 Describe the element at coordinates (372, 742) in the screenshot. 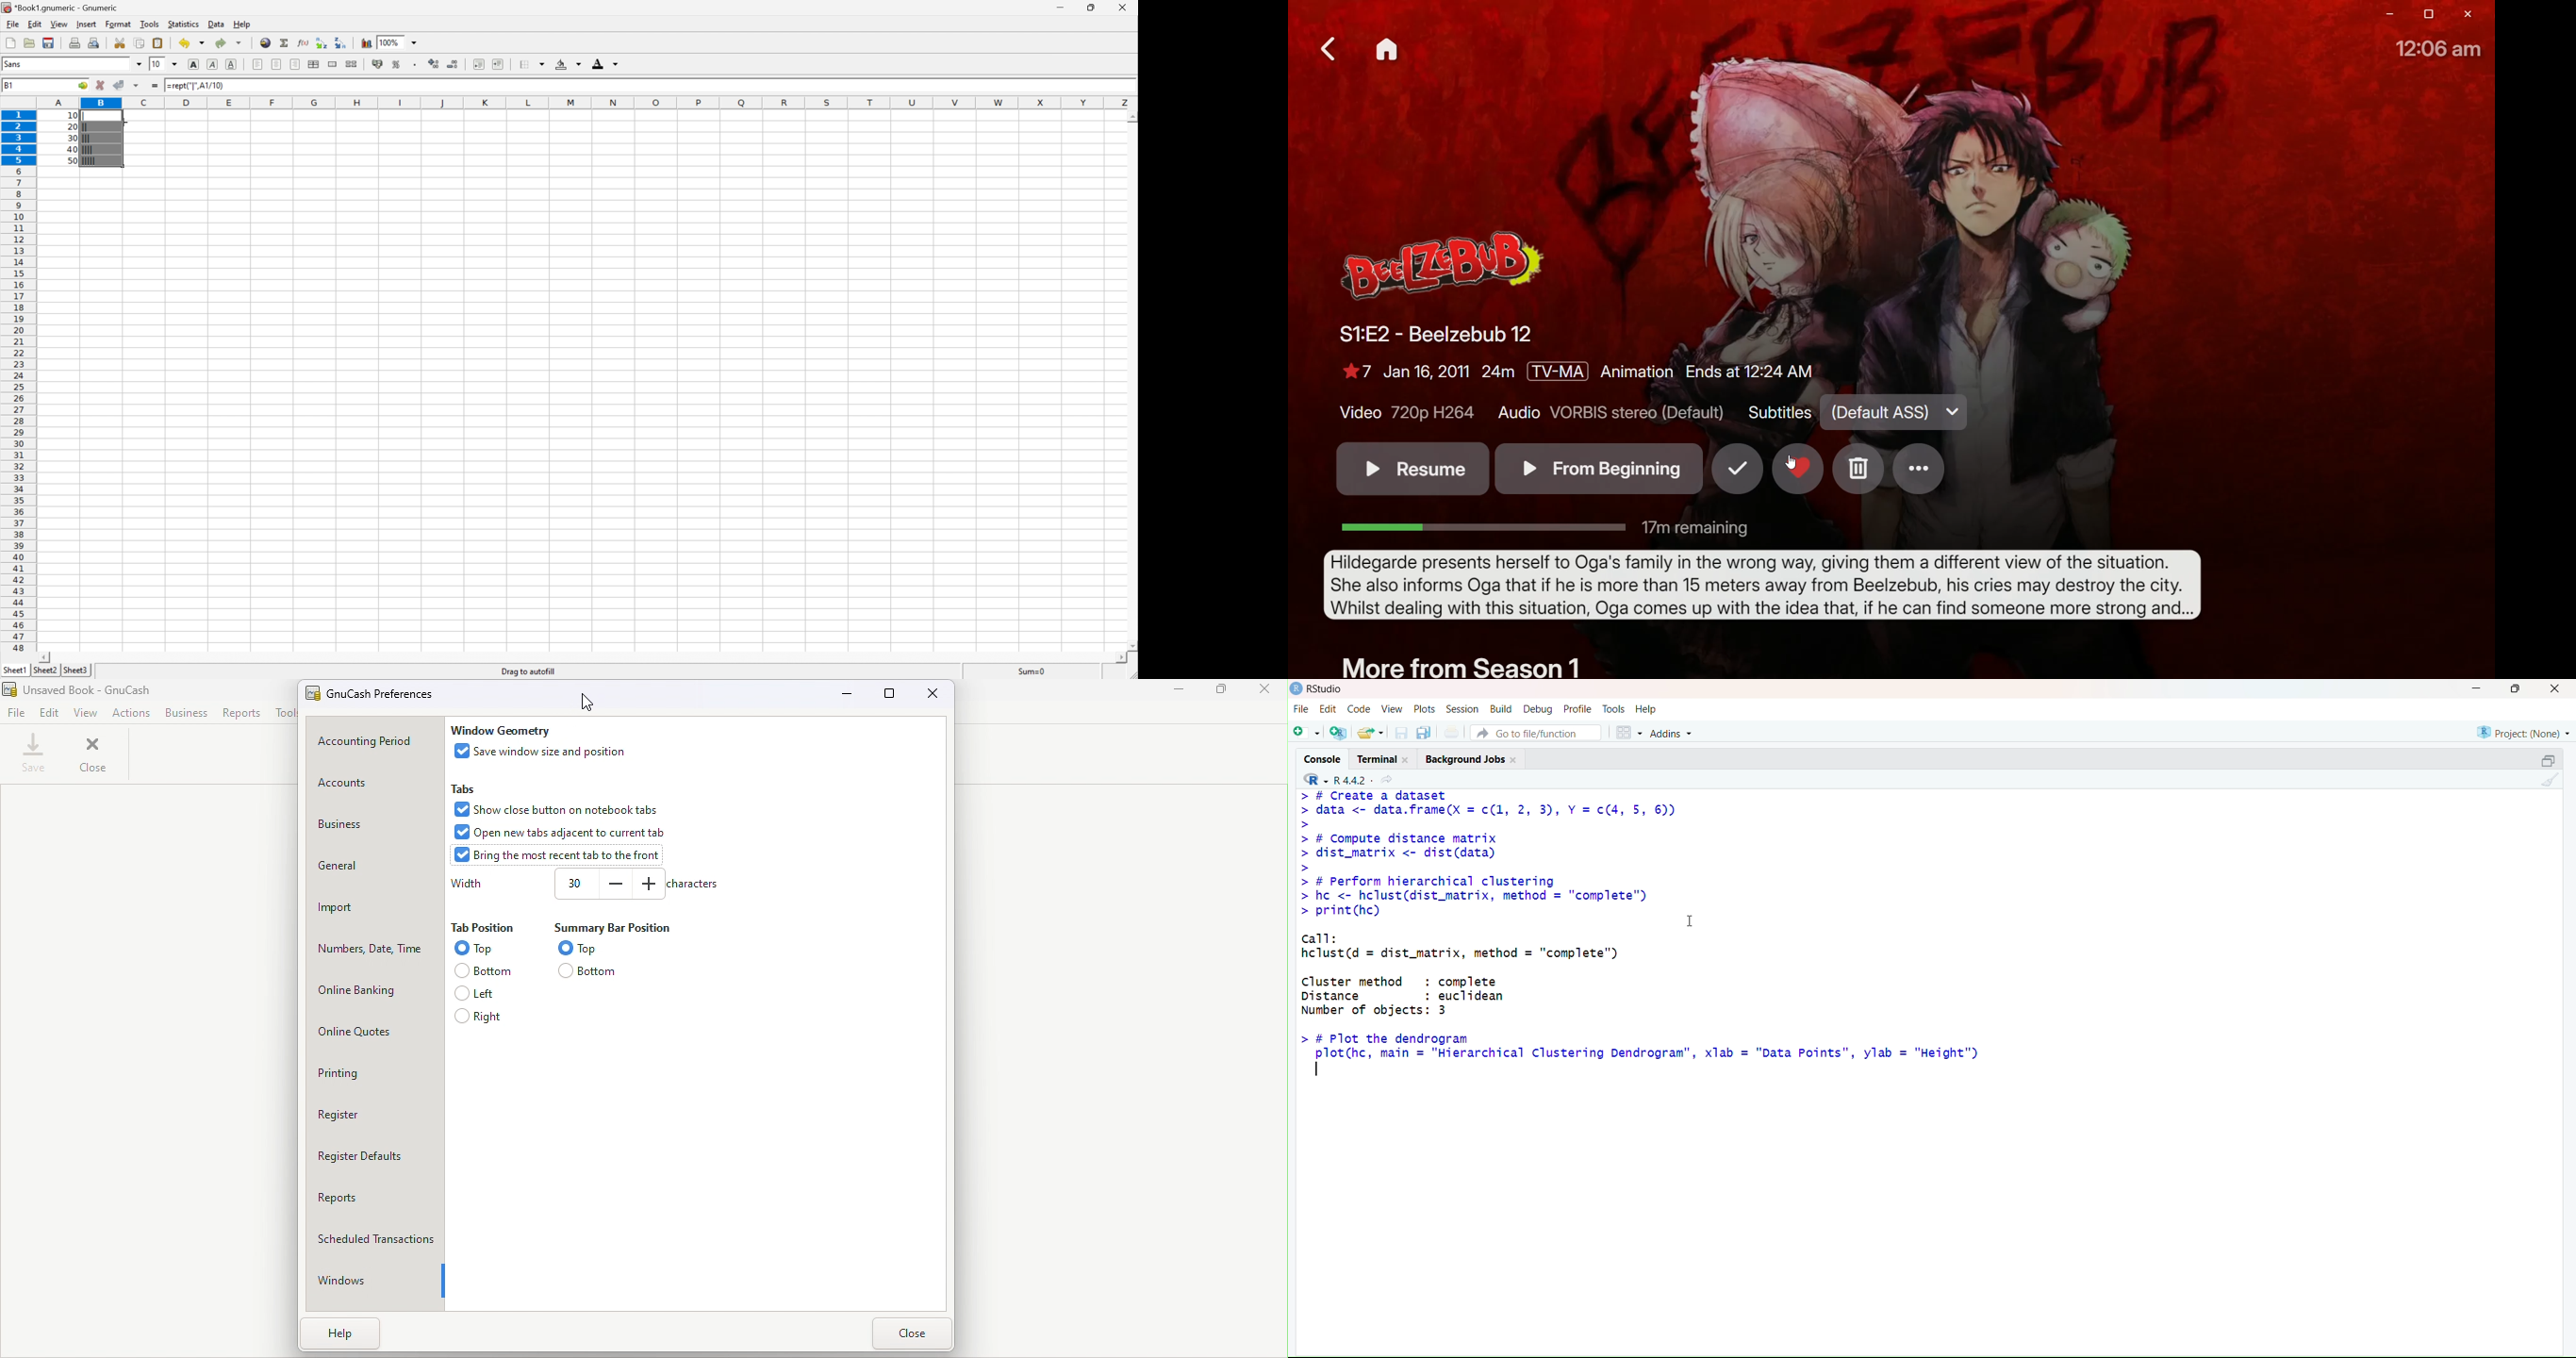

I see `Accounting period` at that location.